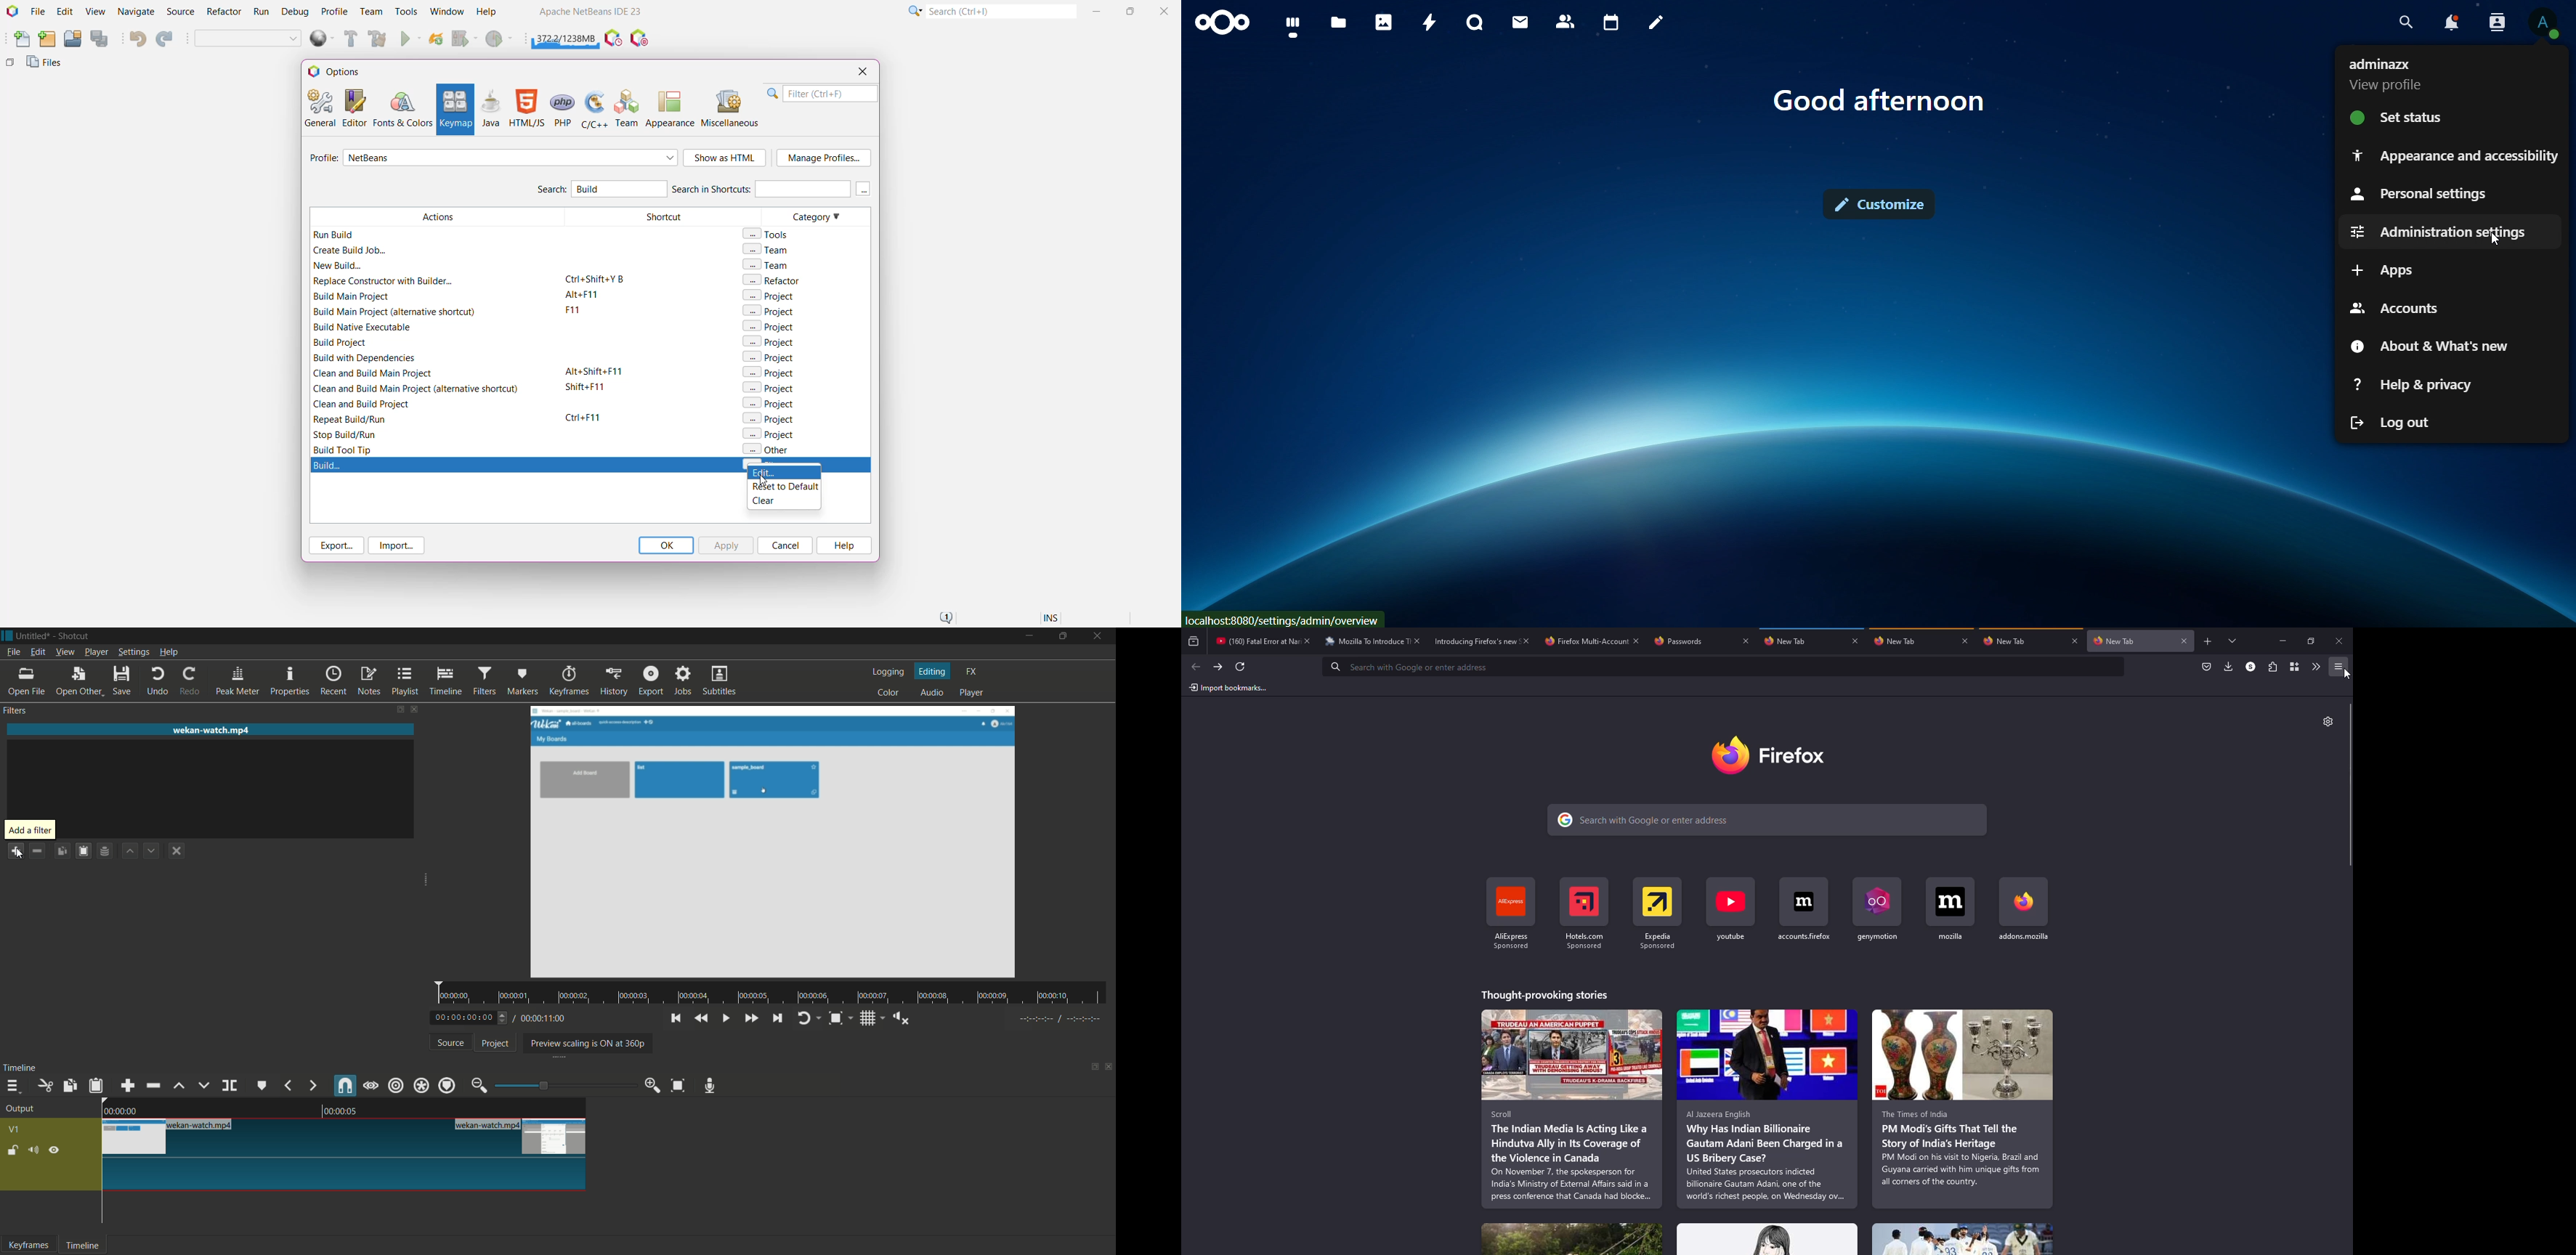 This screenshot has width=2576, height=1260. I want to click on total time, so click(542, 1019).